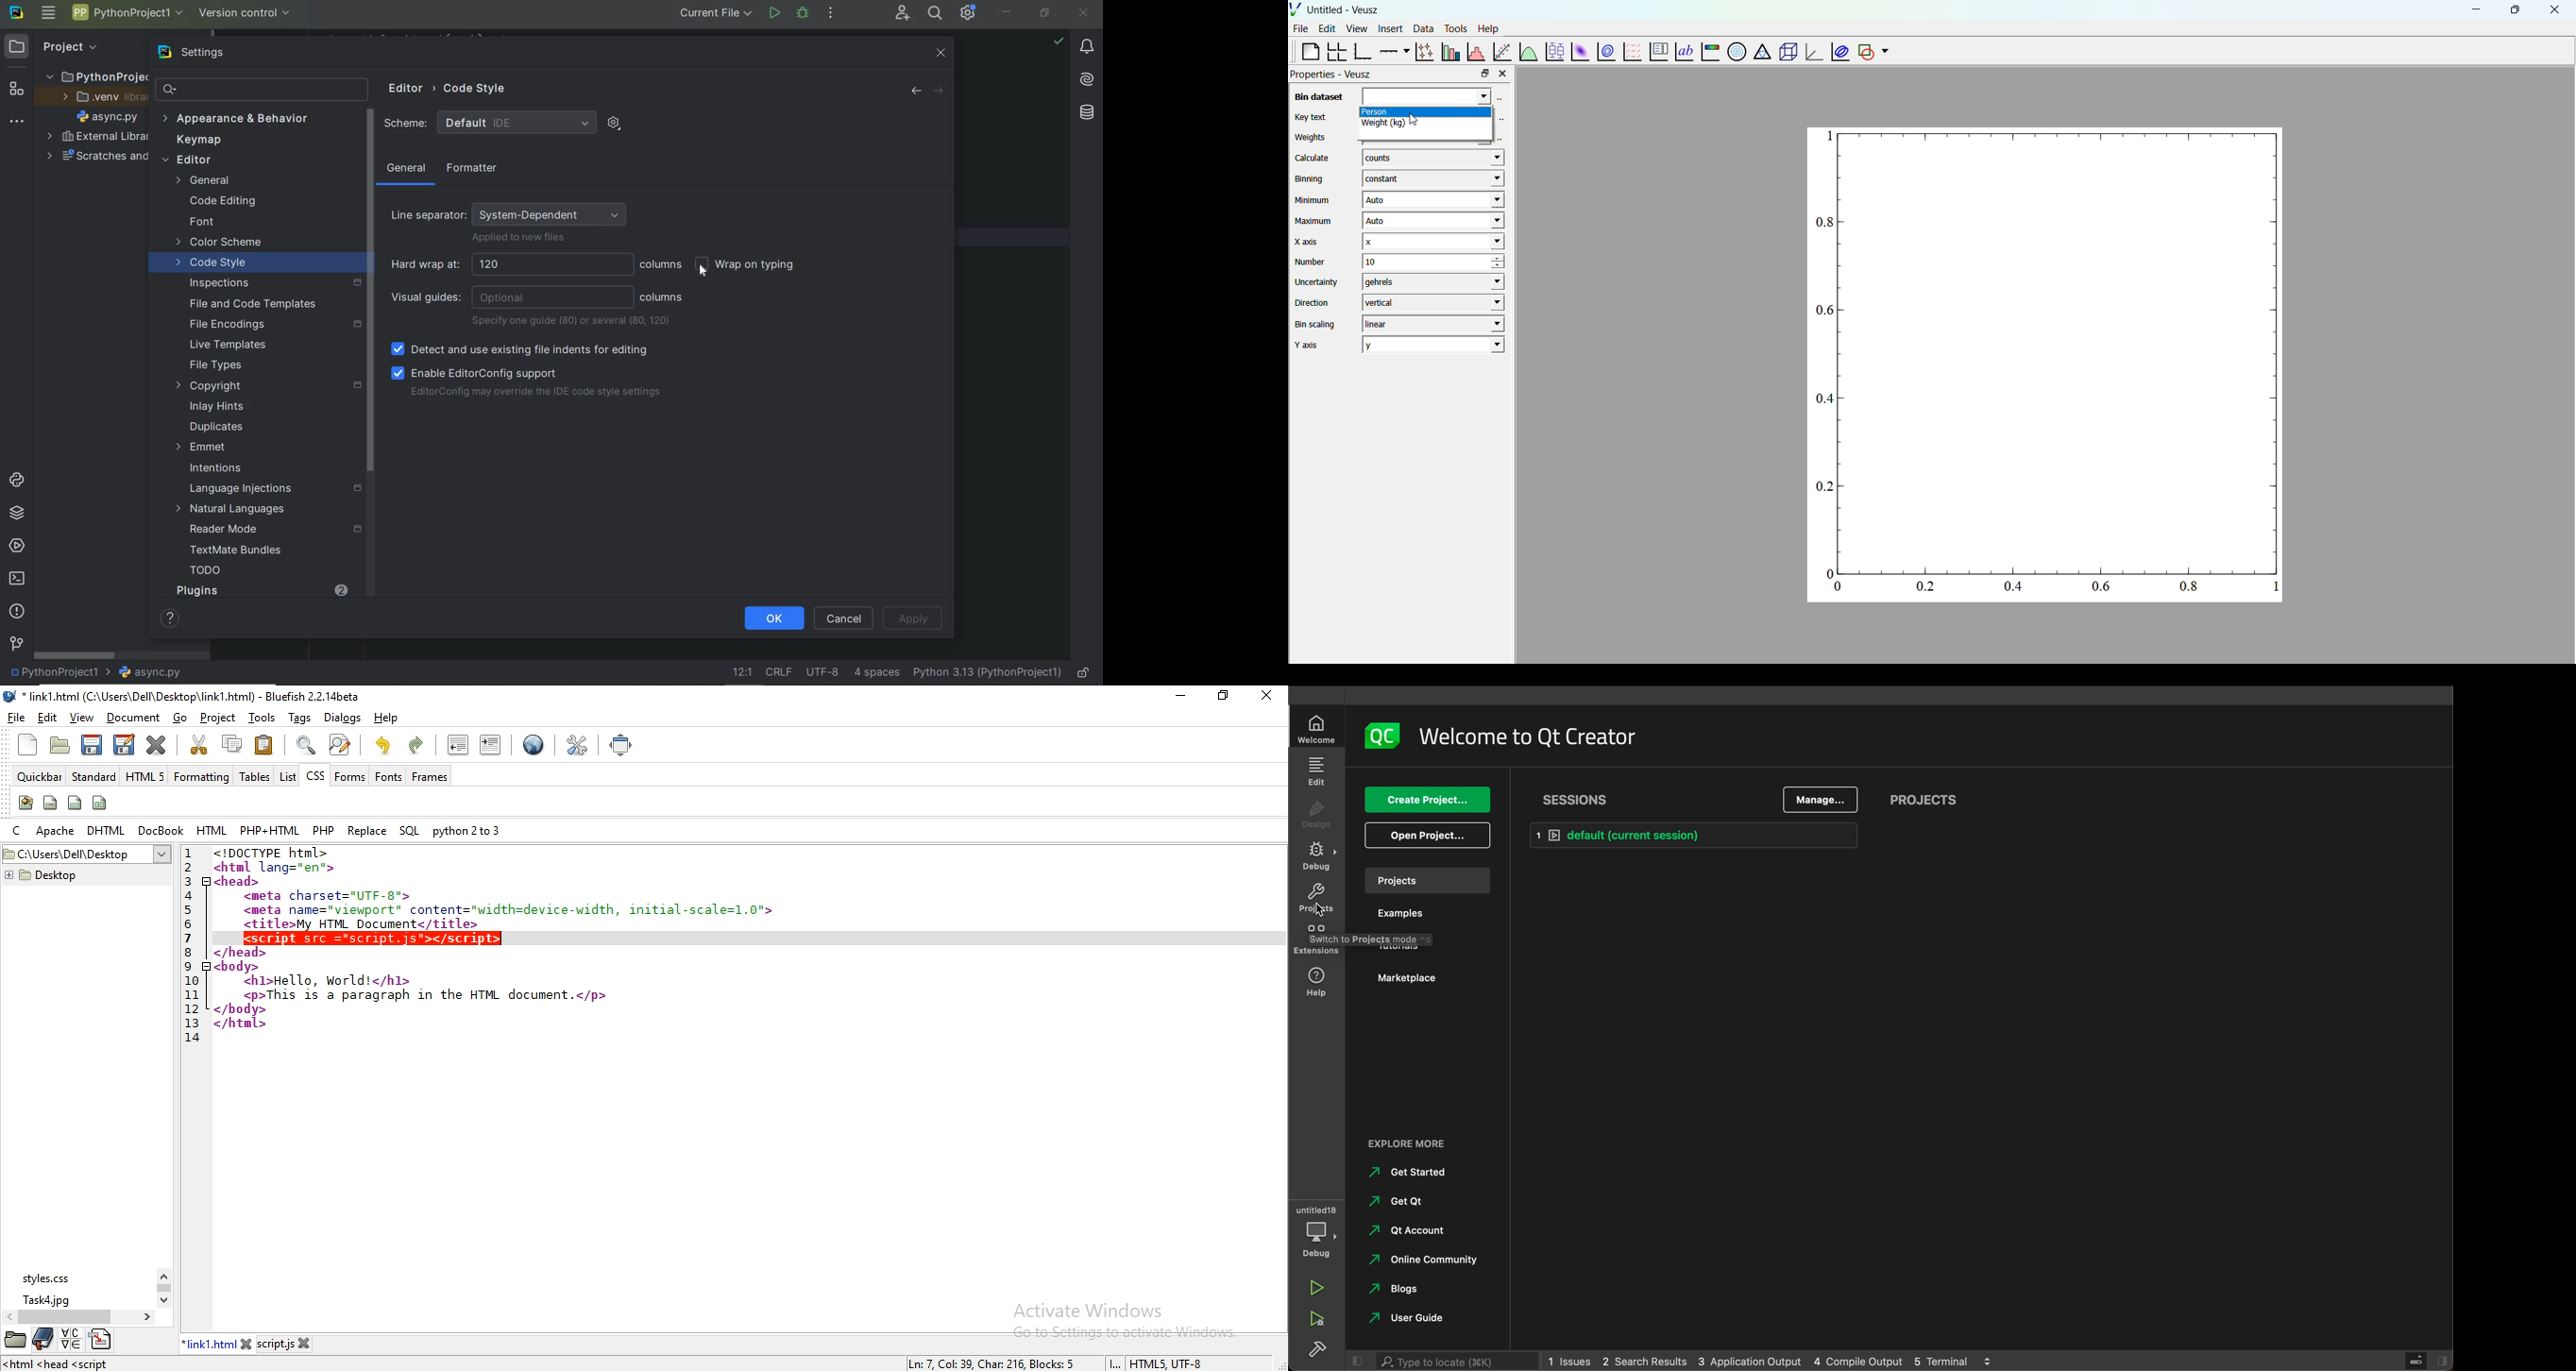 The height and width of the screenshot is (1372, 2576). What do you see at coordinates (1404, 976) in the screenshot?
I see `marketplace` at bounding box center [1404, 976].